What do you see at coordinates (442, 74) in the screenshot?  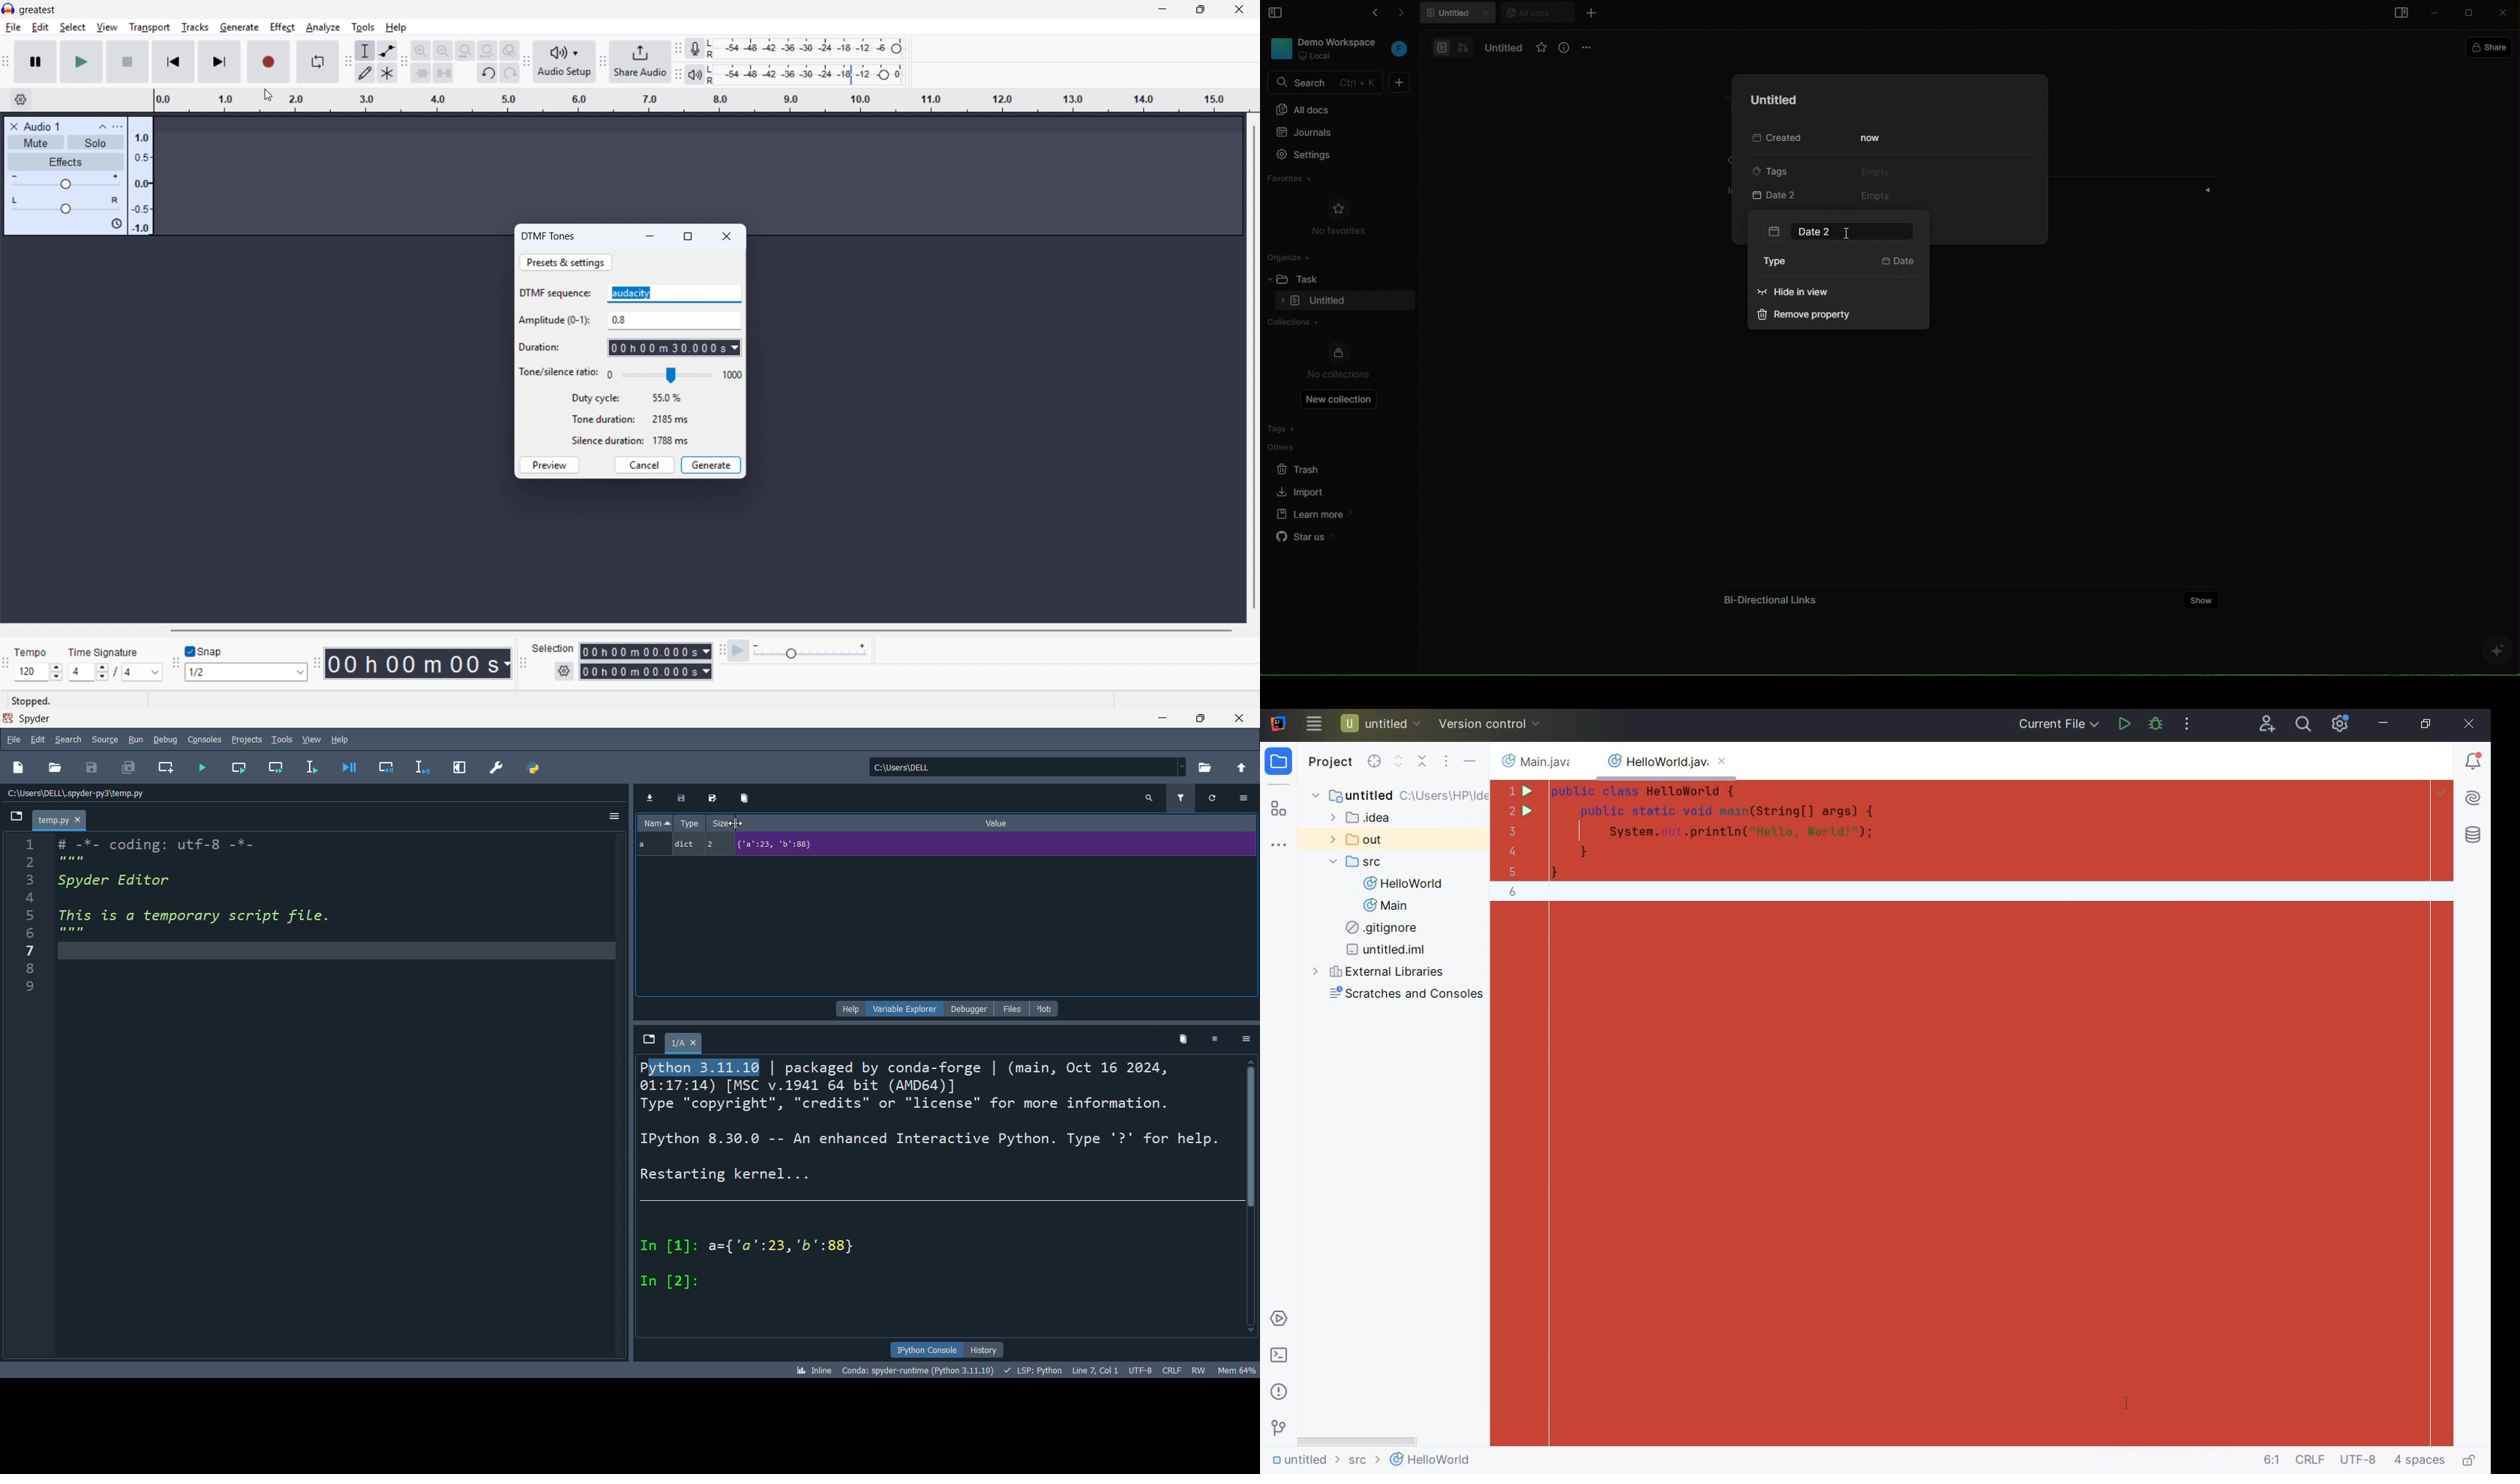 I see `silence audio outside selection` at bounding box center [442, 74].